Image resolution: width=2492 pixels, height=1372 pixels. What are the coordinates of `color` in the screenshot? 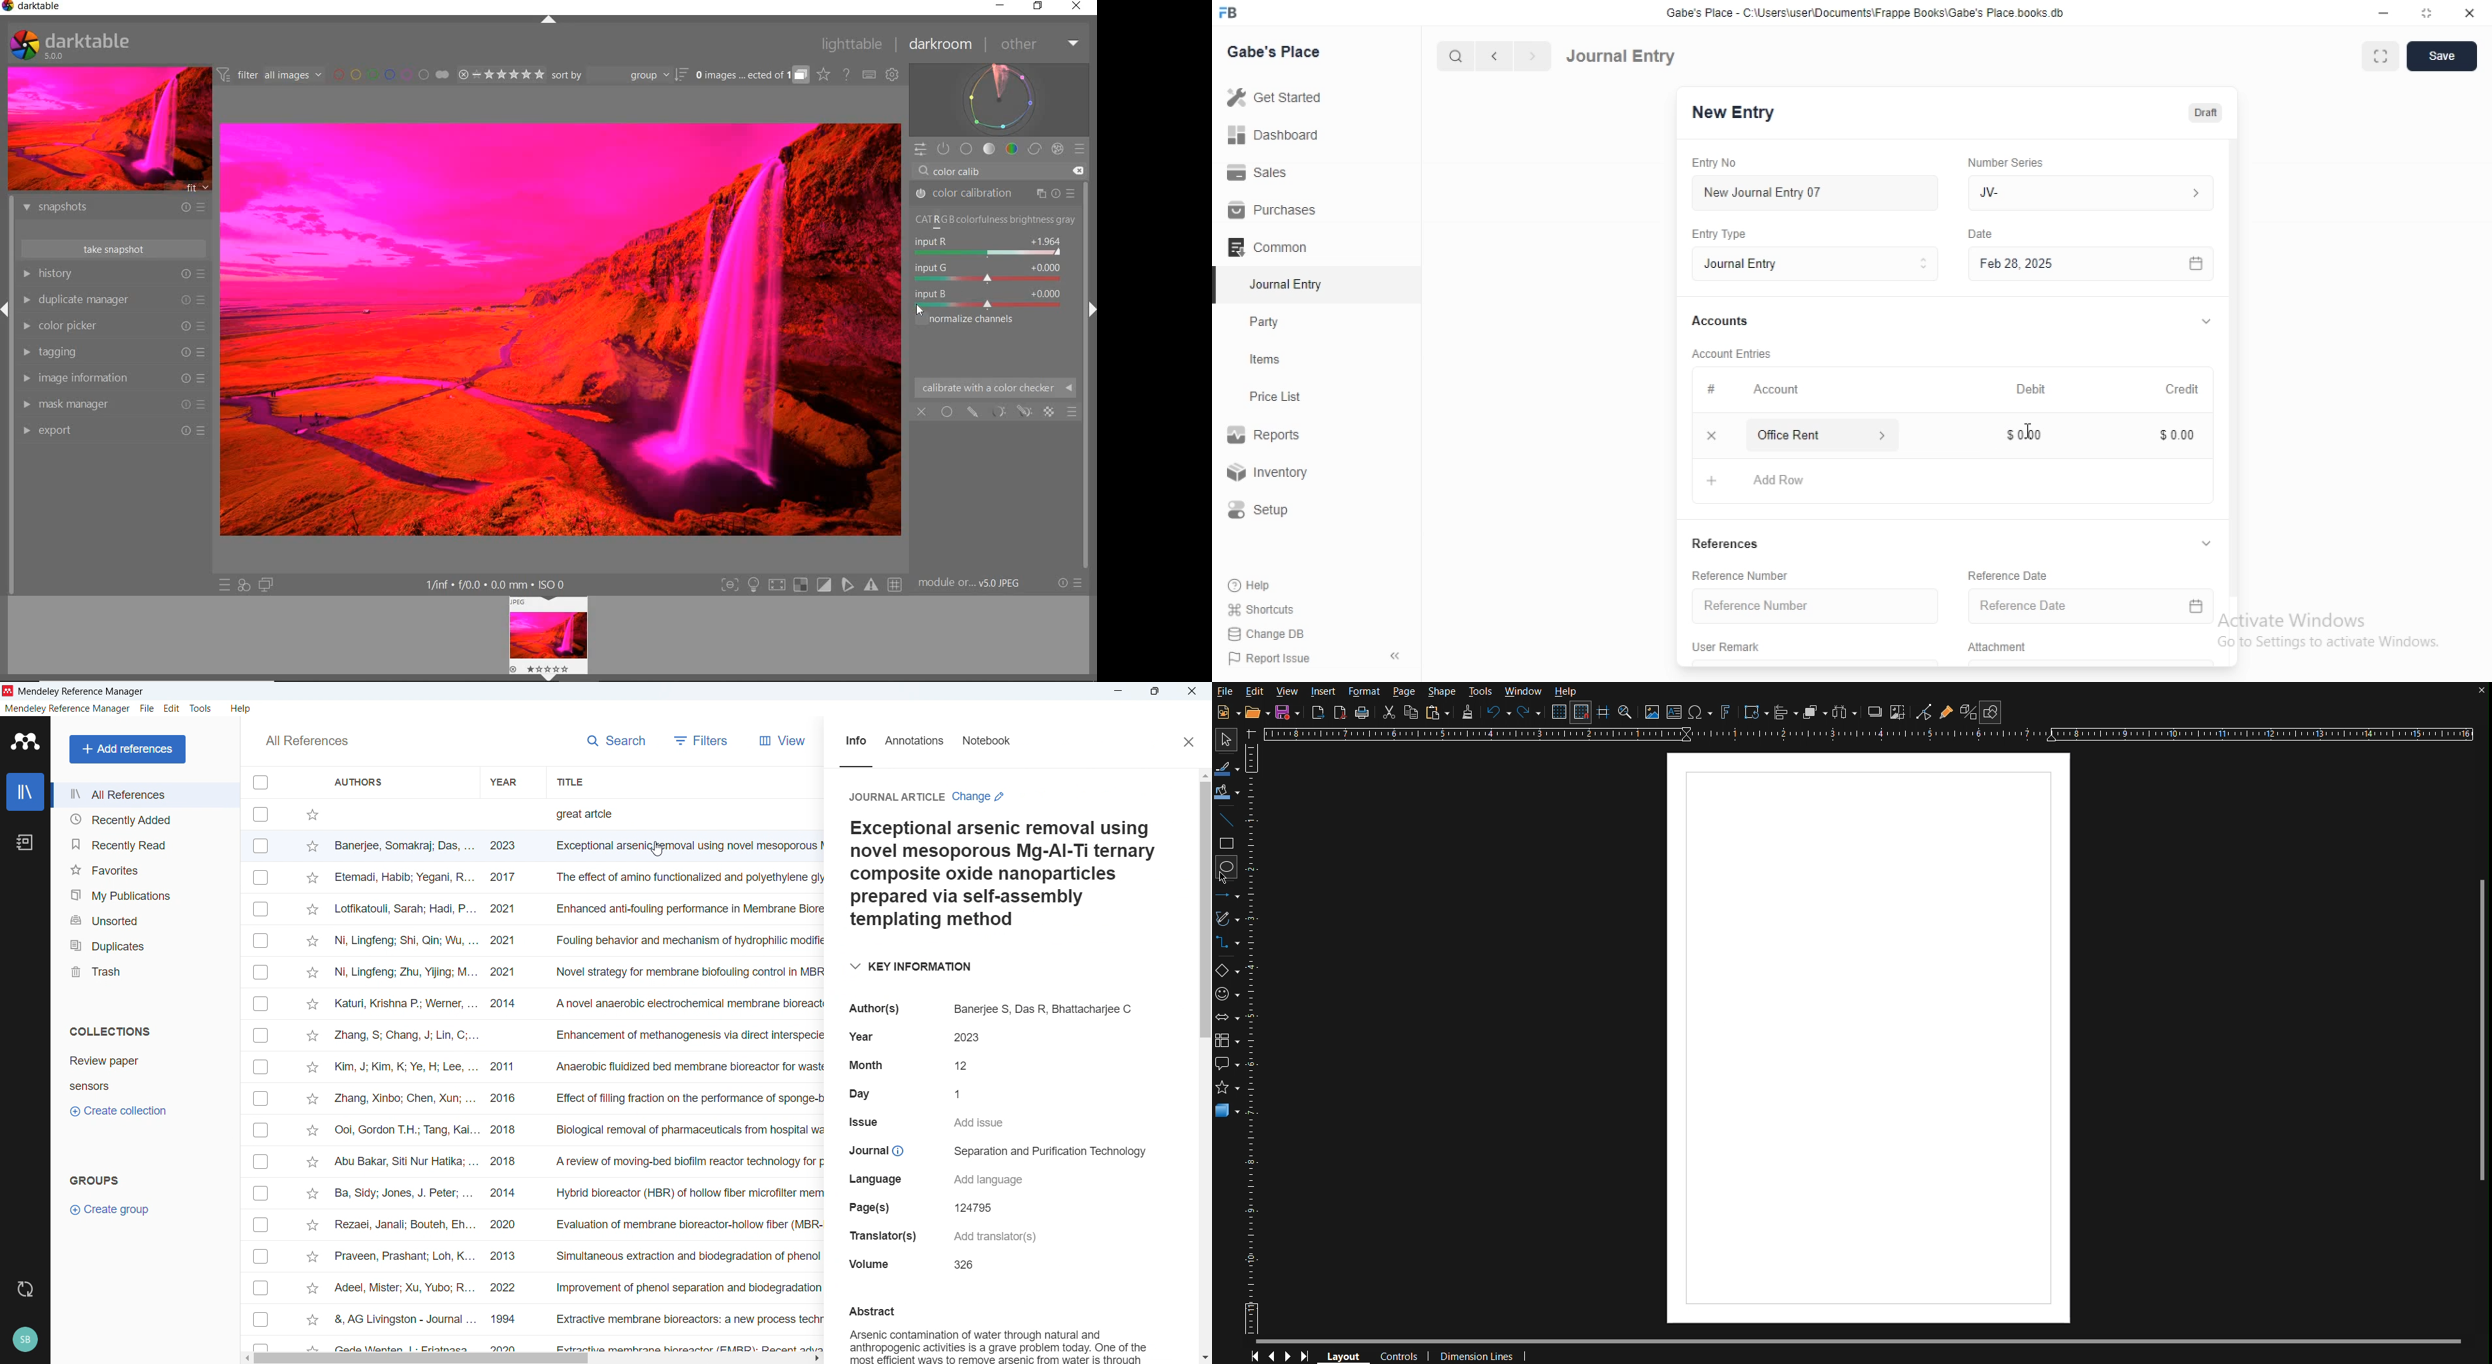 It's located at (1011, 149).